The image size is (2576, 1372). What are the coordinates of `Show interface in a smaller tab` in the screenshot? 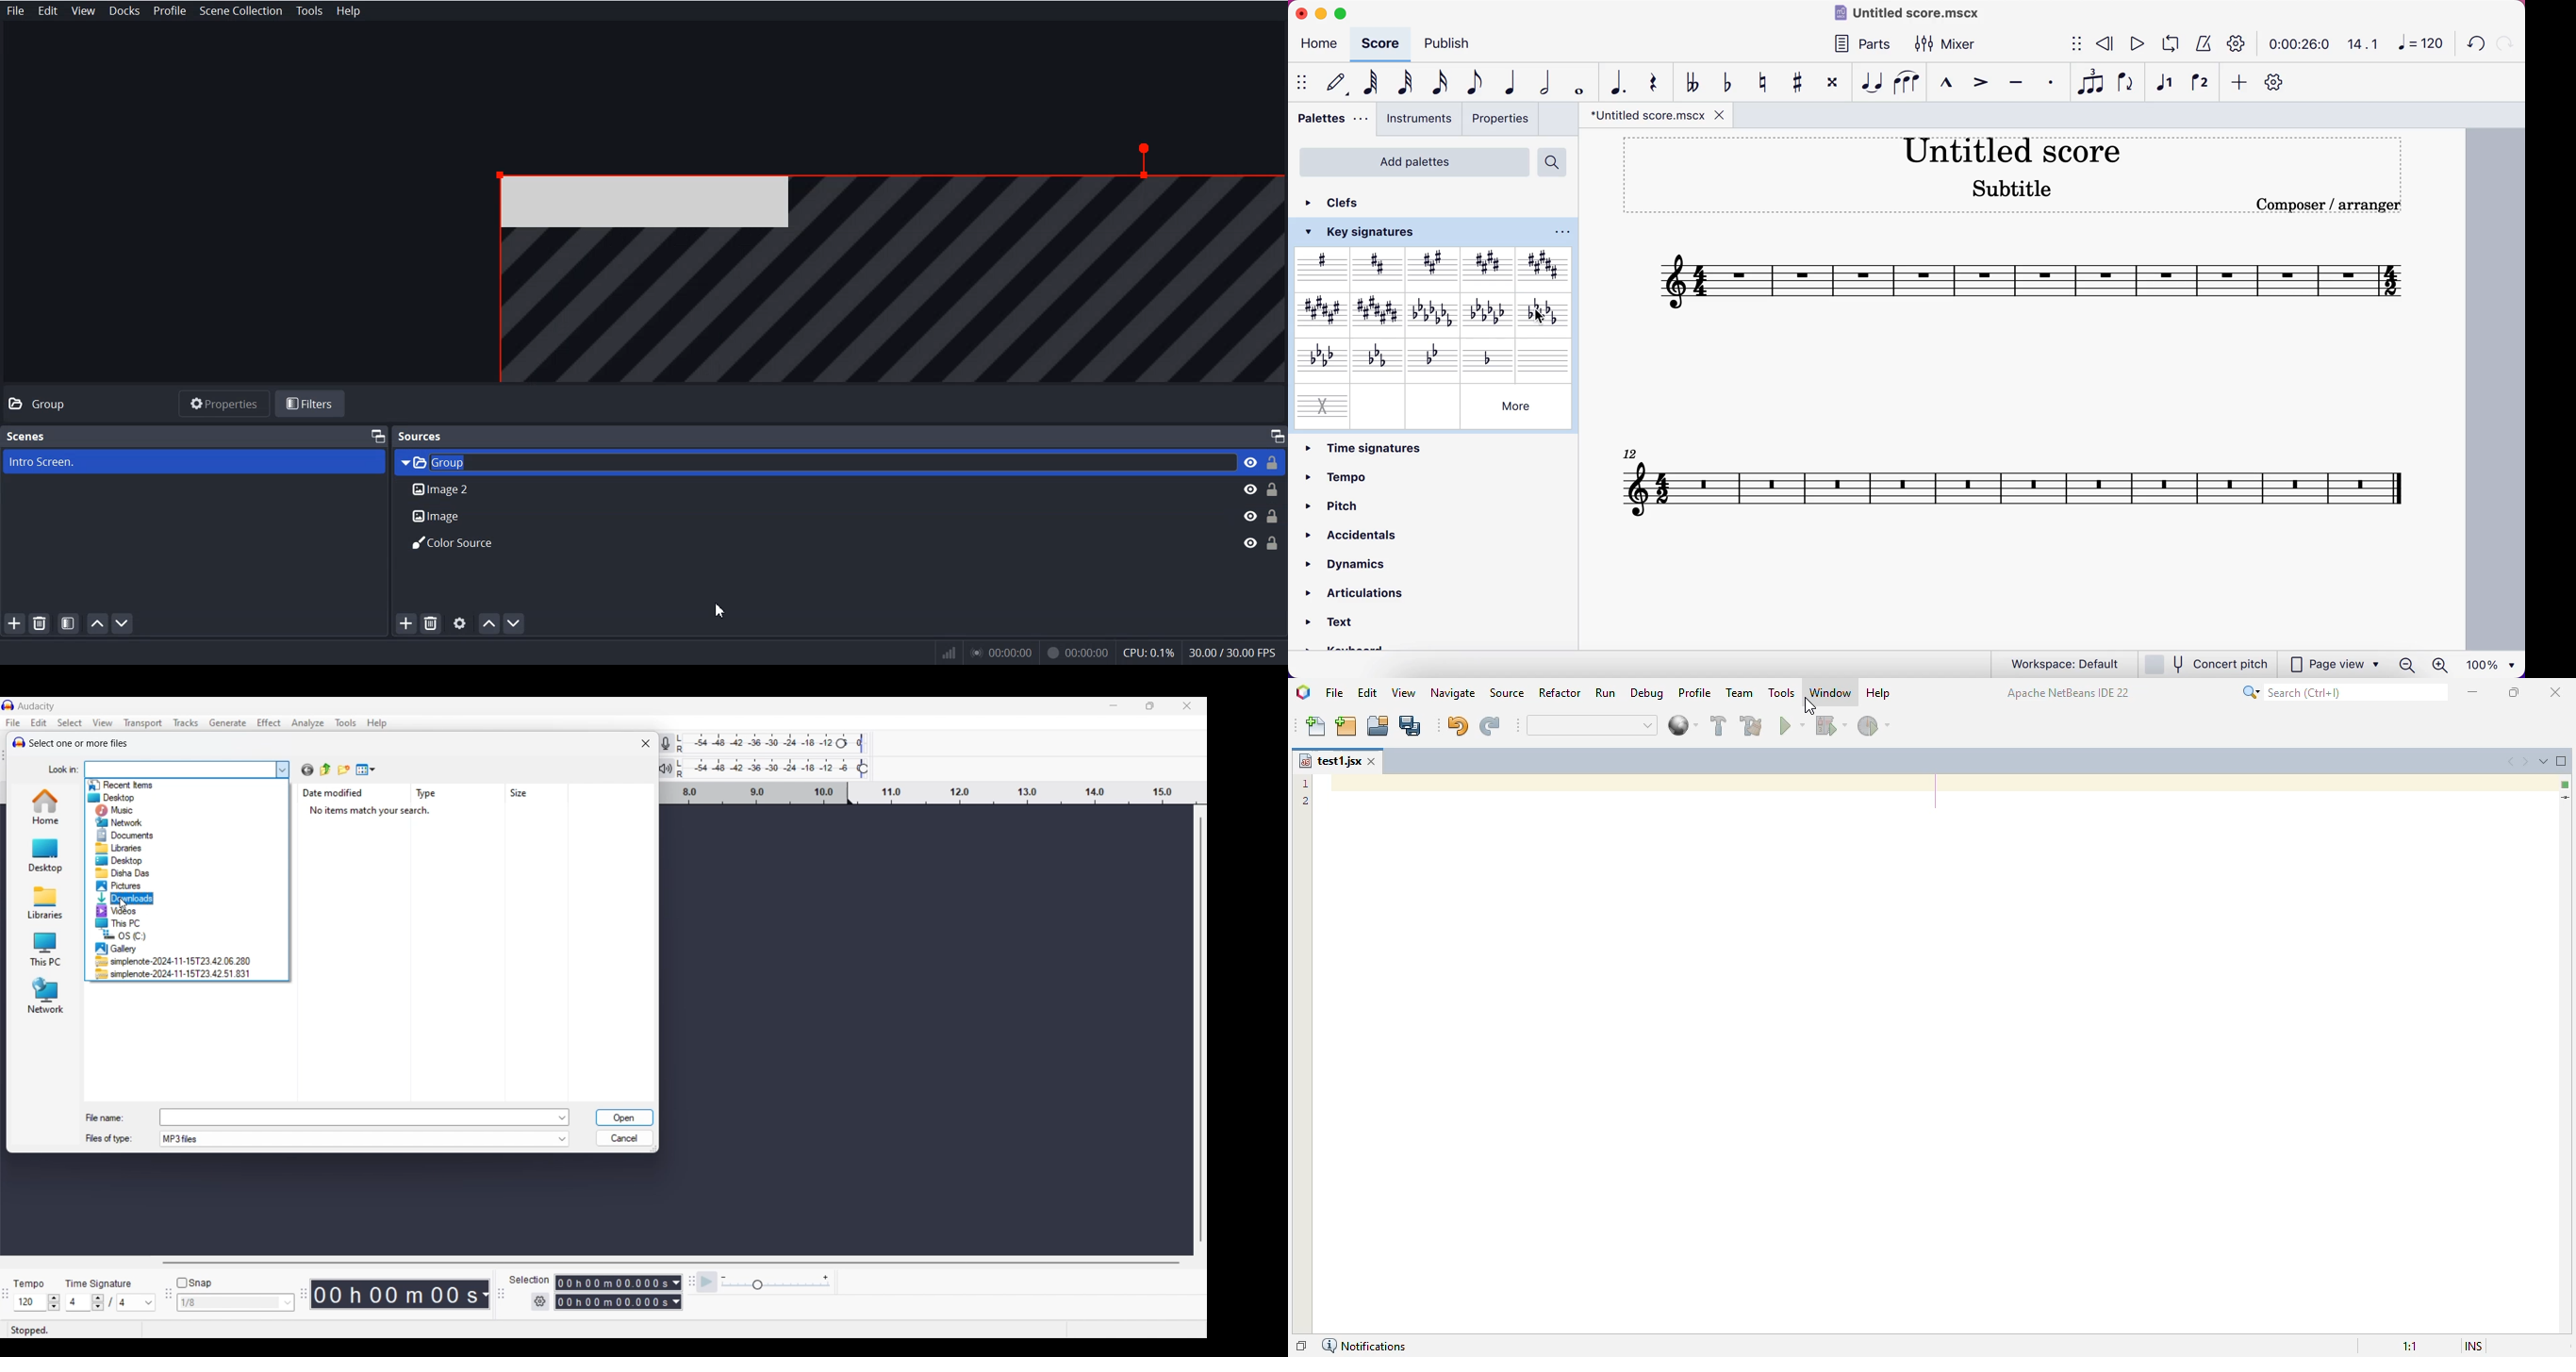 It's located at (1150, 706).